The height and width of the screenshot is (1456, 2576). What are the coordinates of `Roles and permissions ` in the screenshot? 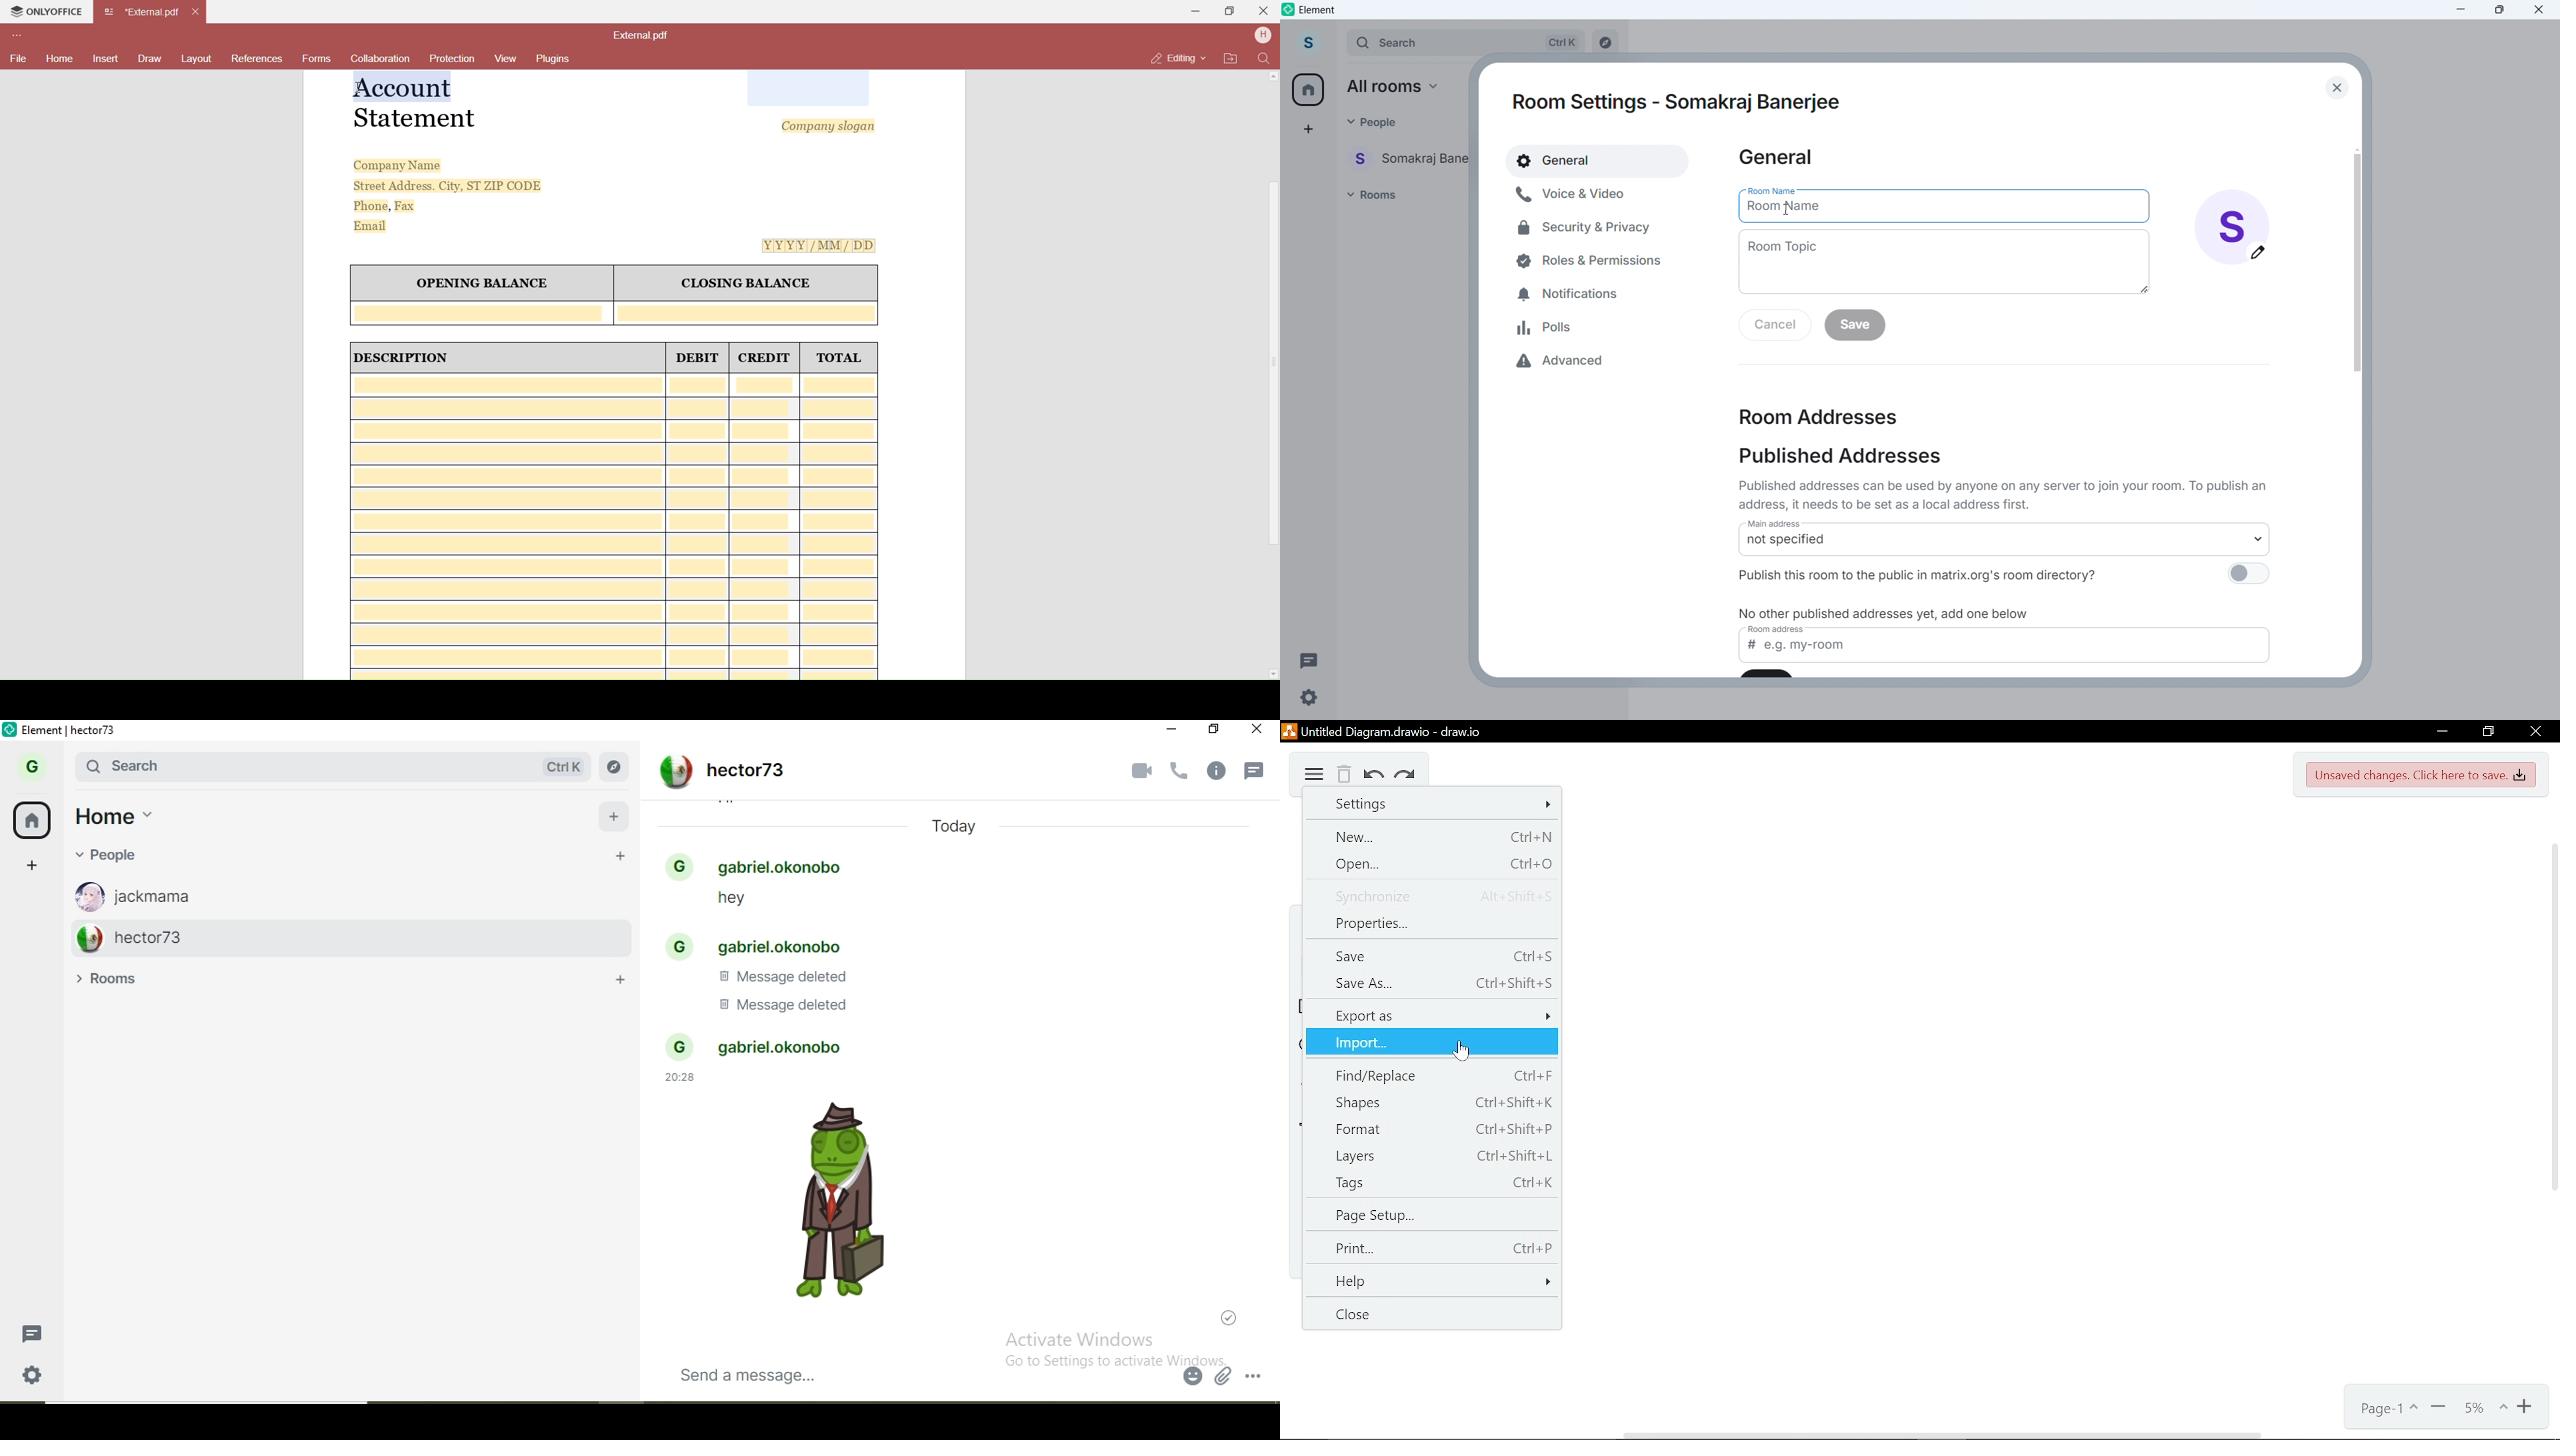 It's located at (1583, 260).